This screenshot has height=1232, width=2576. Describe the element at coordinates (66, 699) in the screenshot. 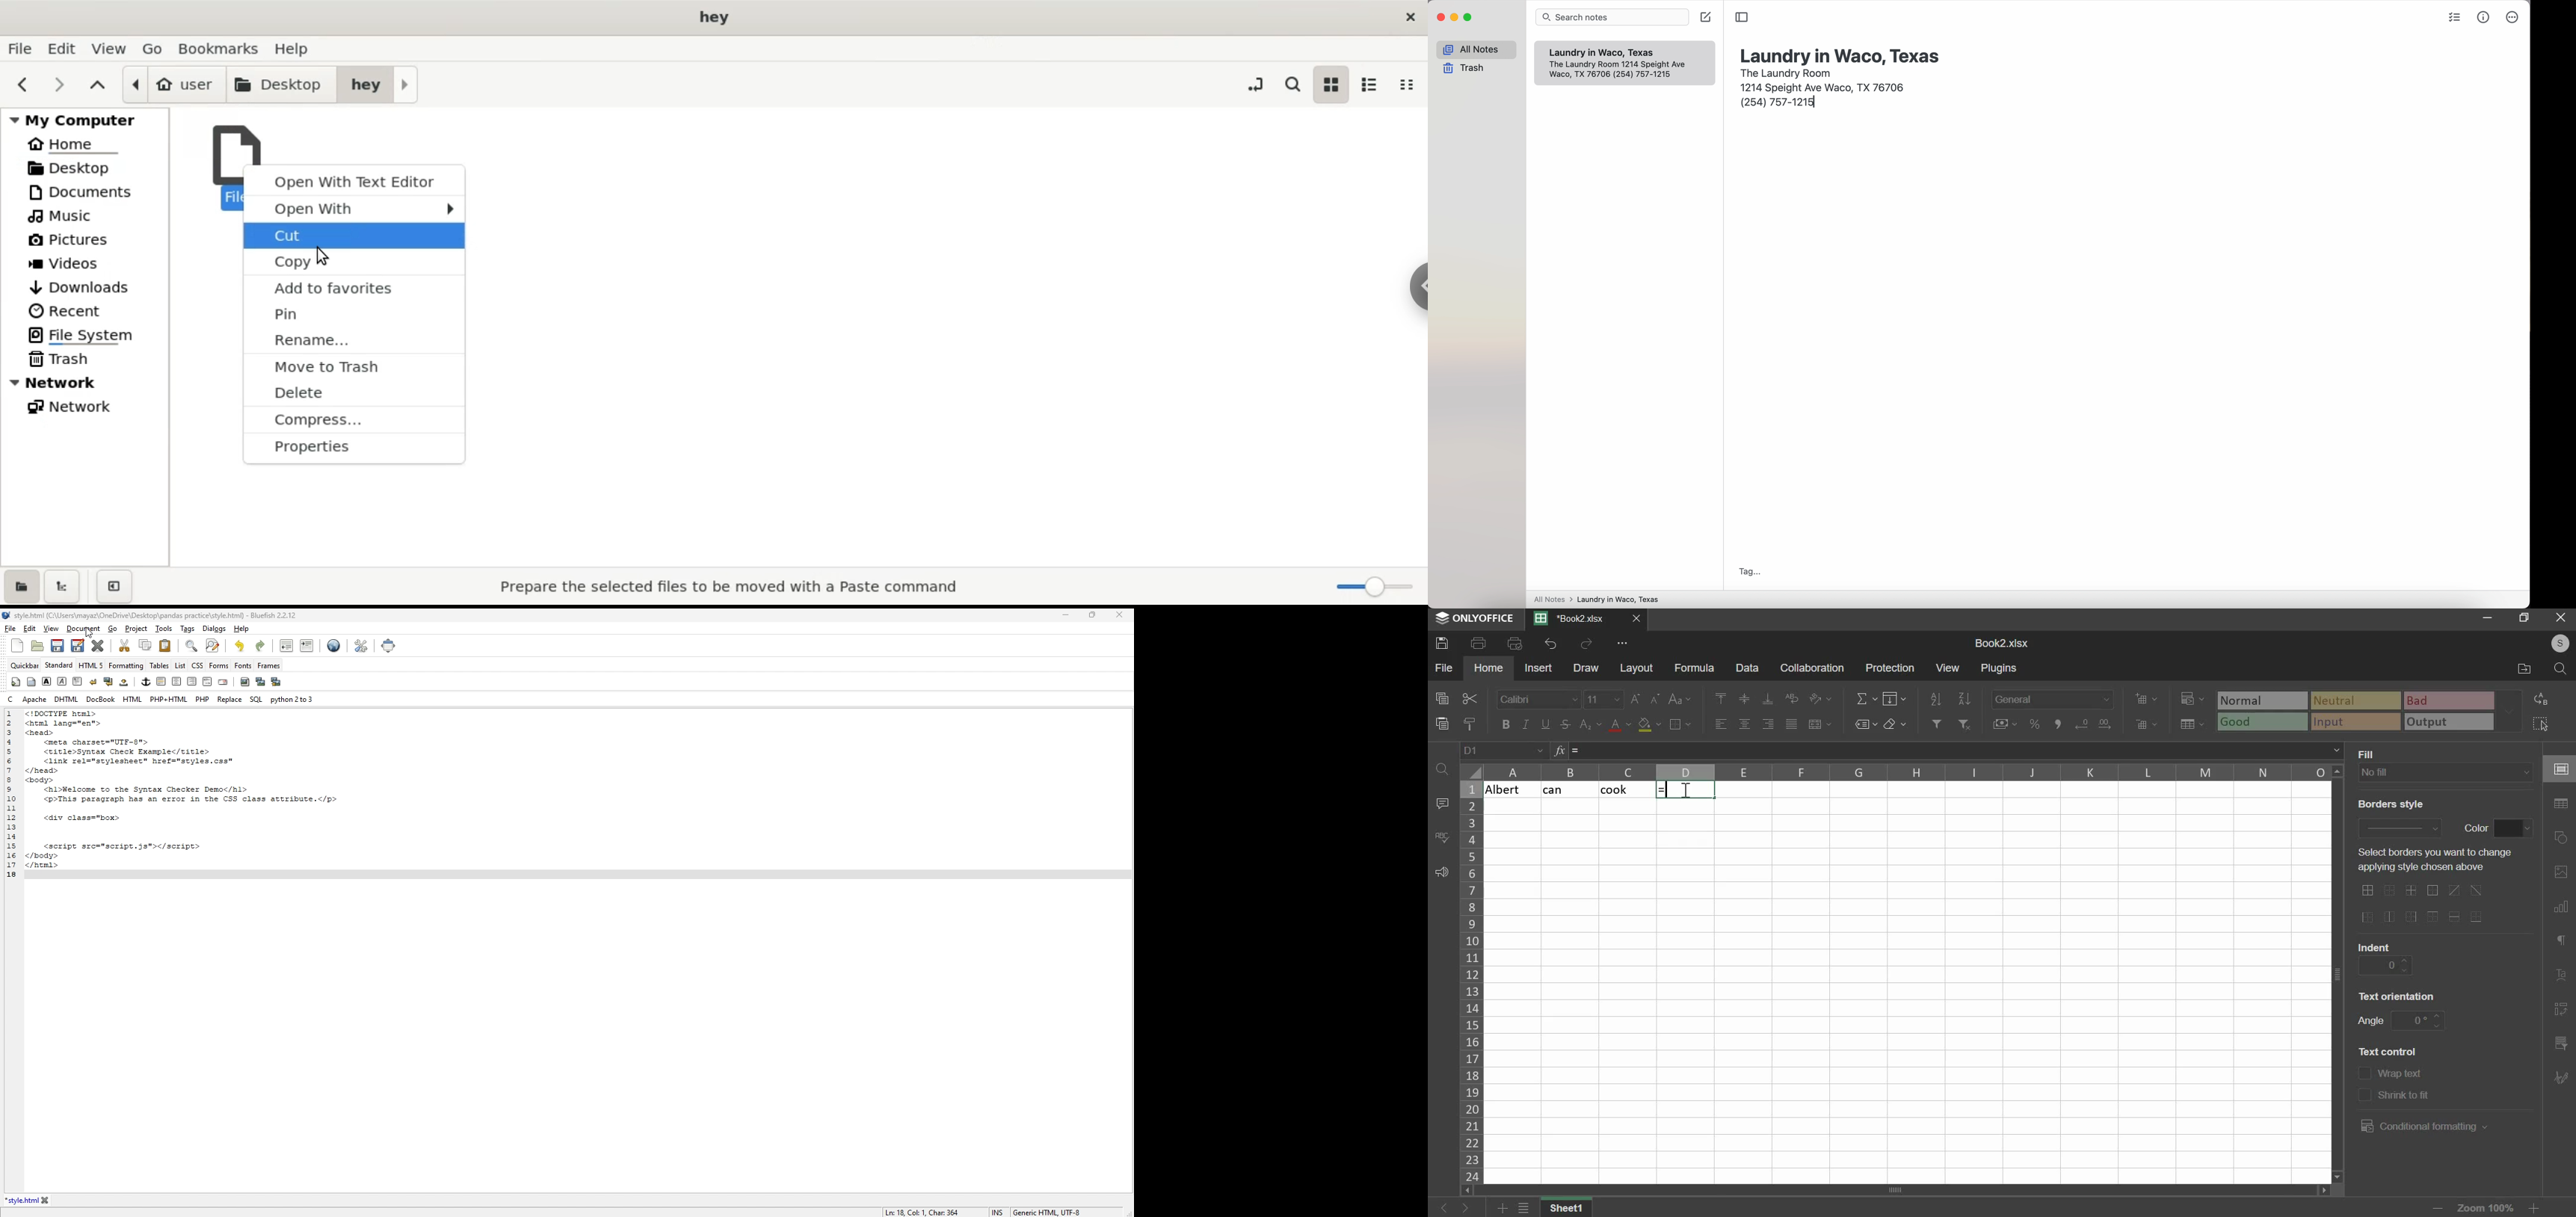

I see `dhtml` at that location.